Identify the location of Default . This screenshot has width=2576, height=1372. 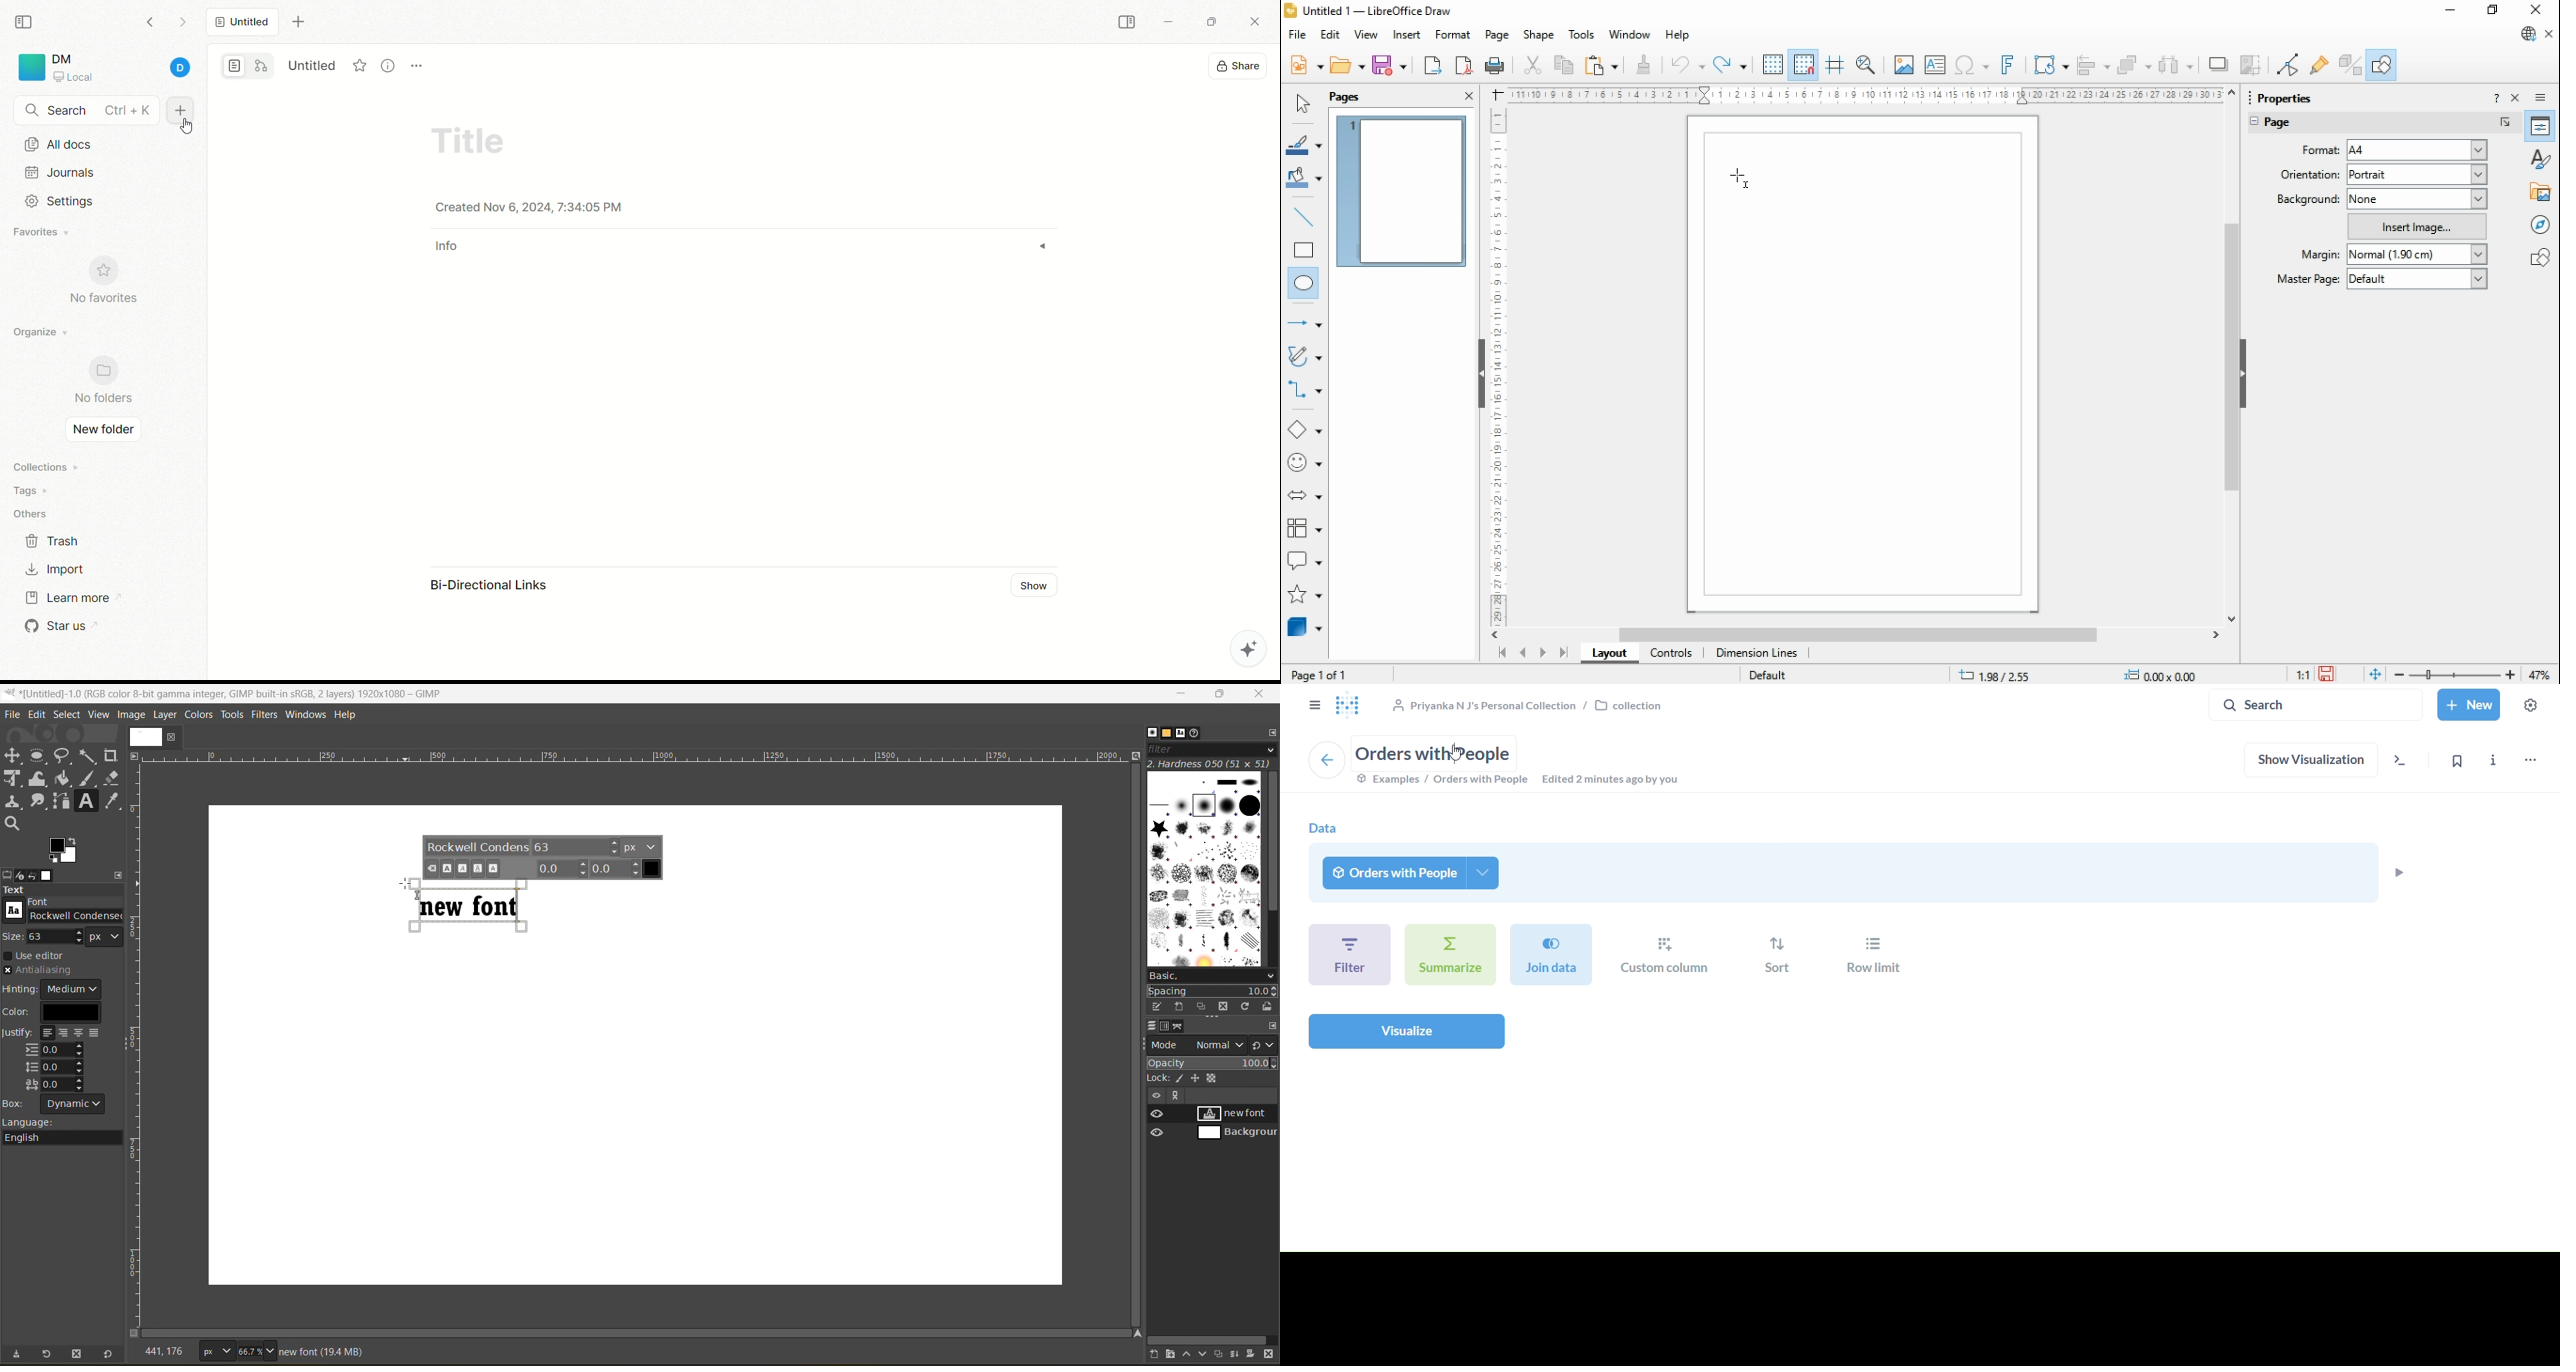
(2417, 279).